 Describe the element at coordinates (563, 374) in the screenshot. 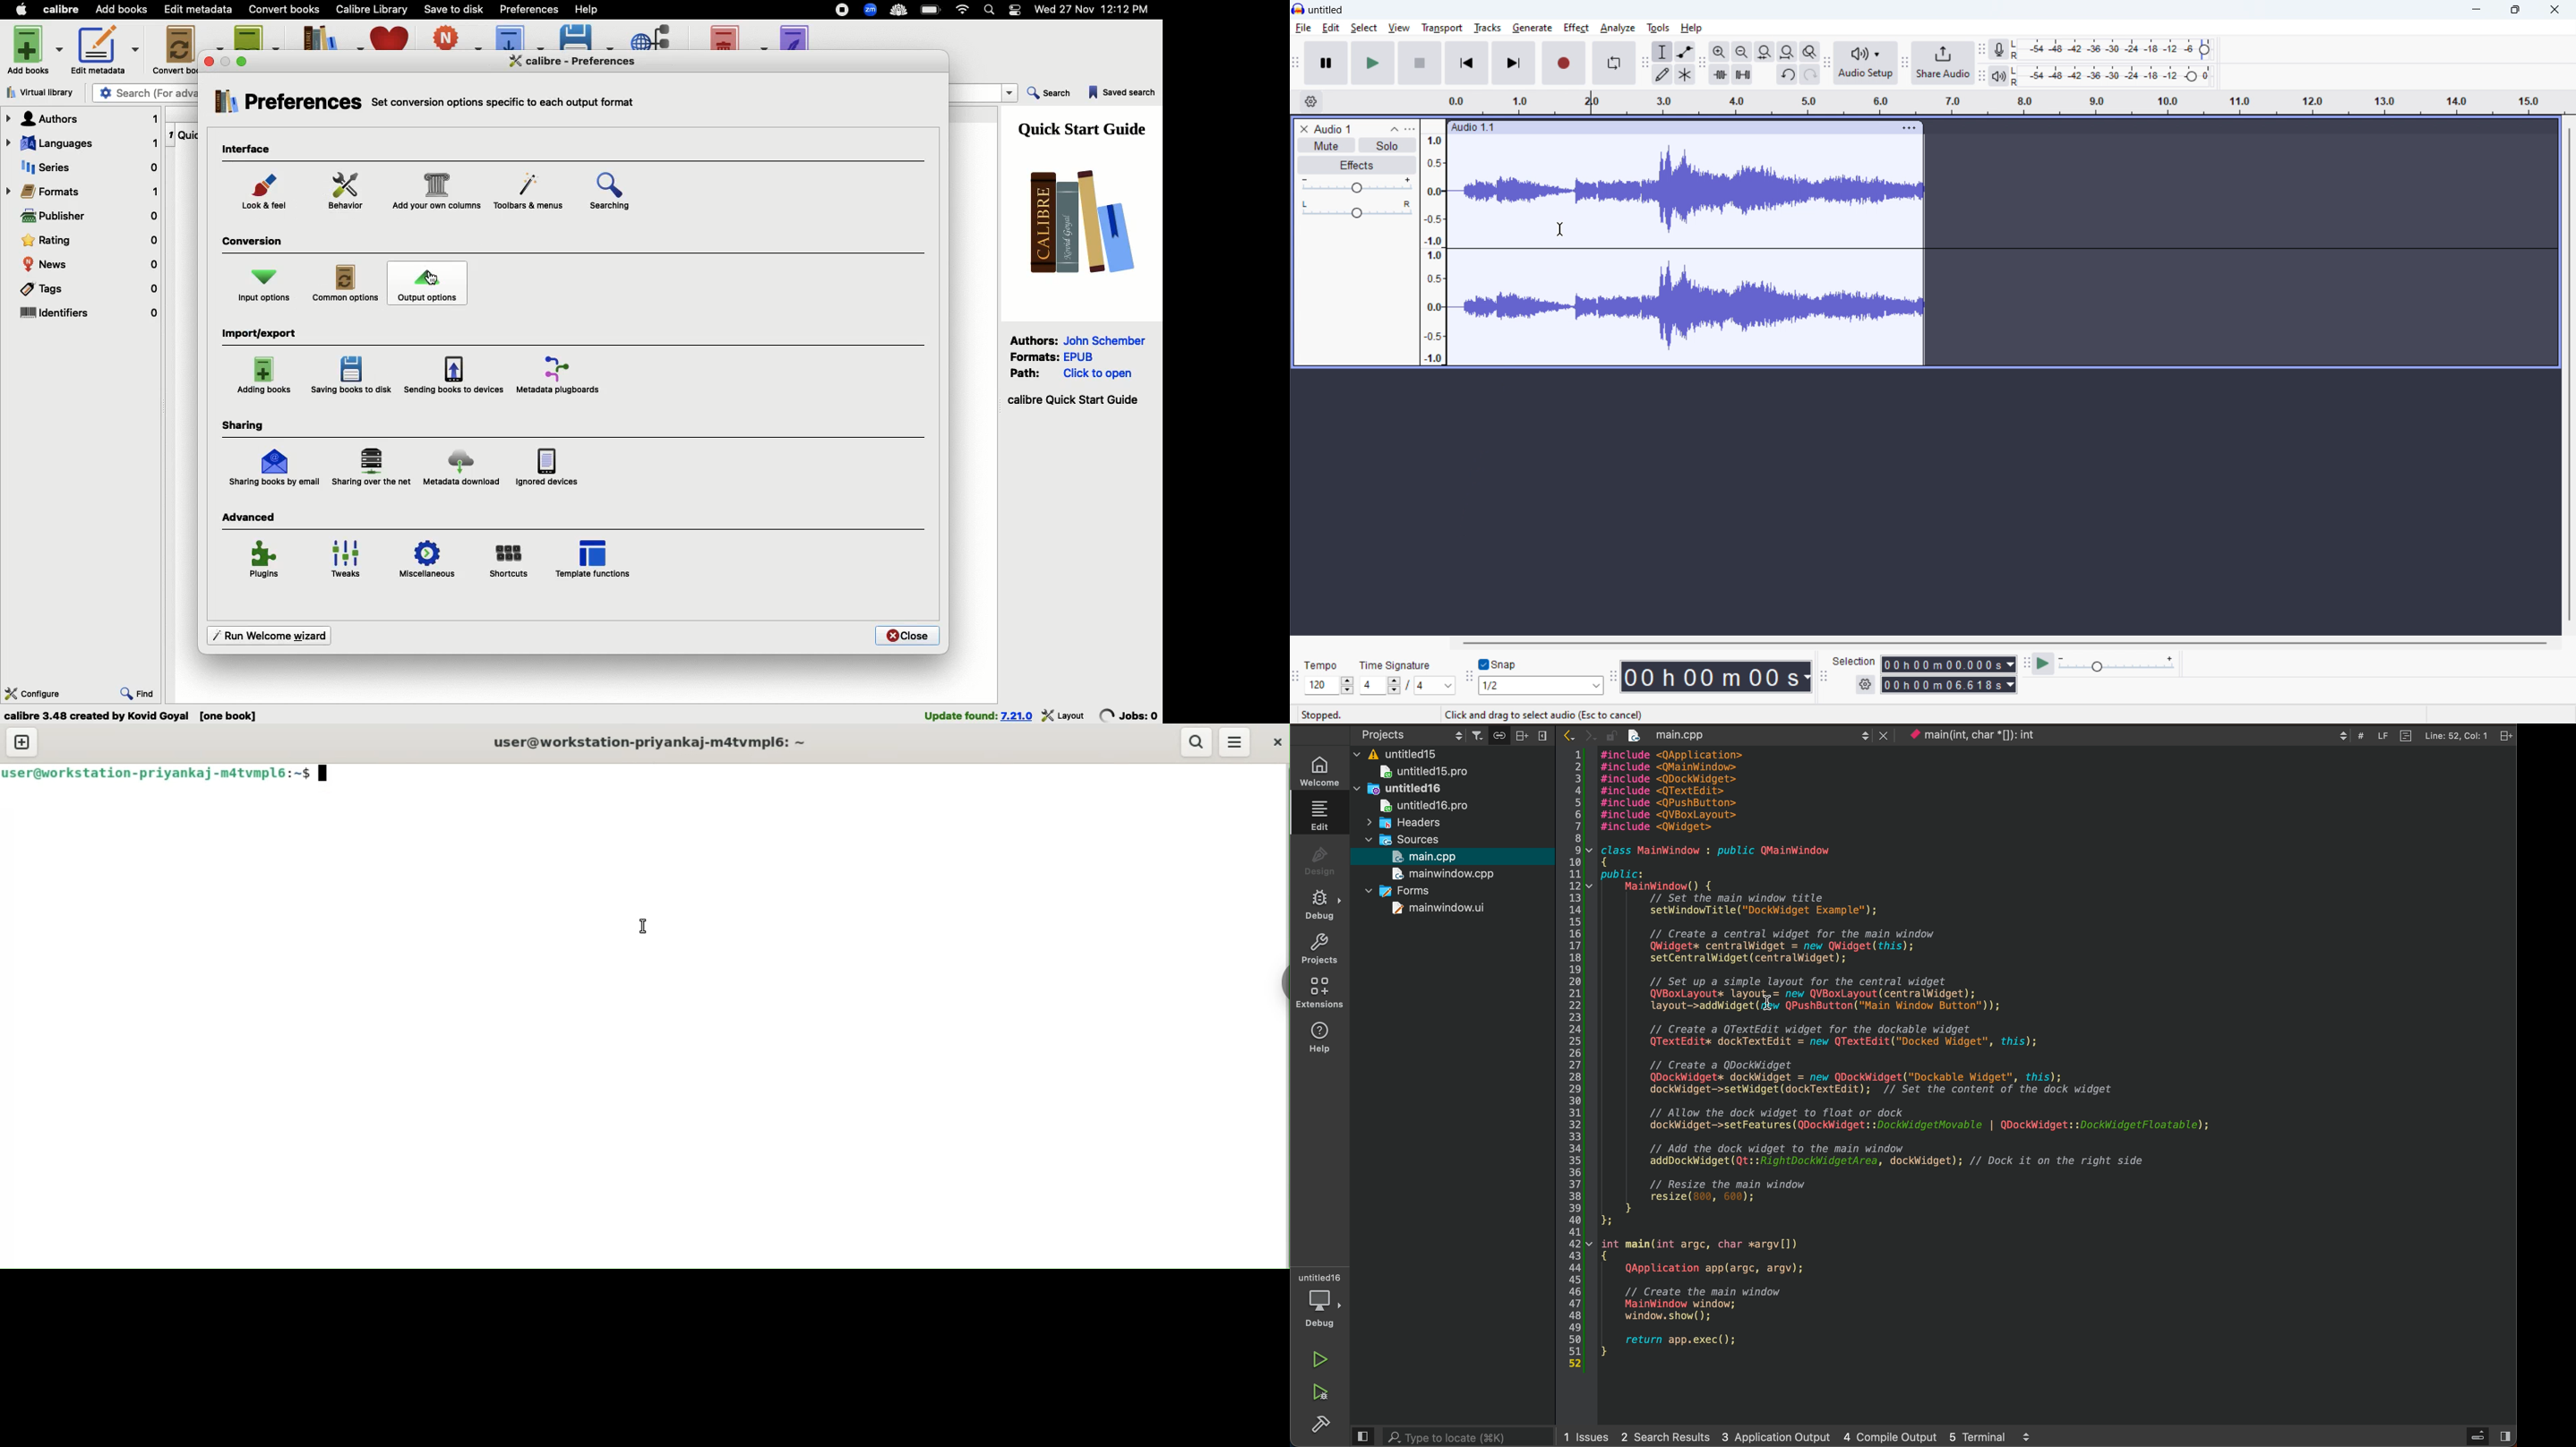

I see `Metadata` at that location.